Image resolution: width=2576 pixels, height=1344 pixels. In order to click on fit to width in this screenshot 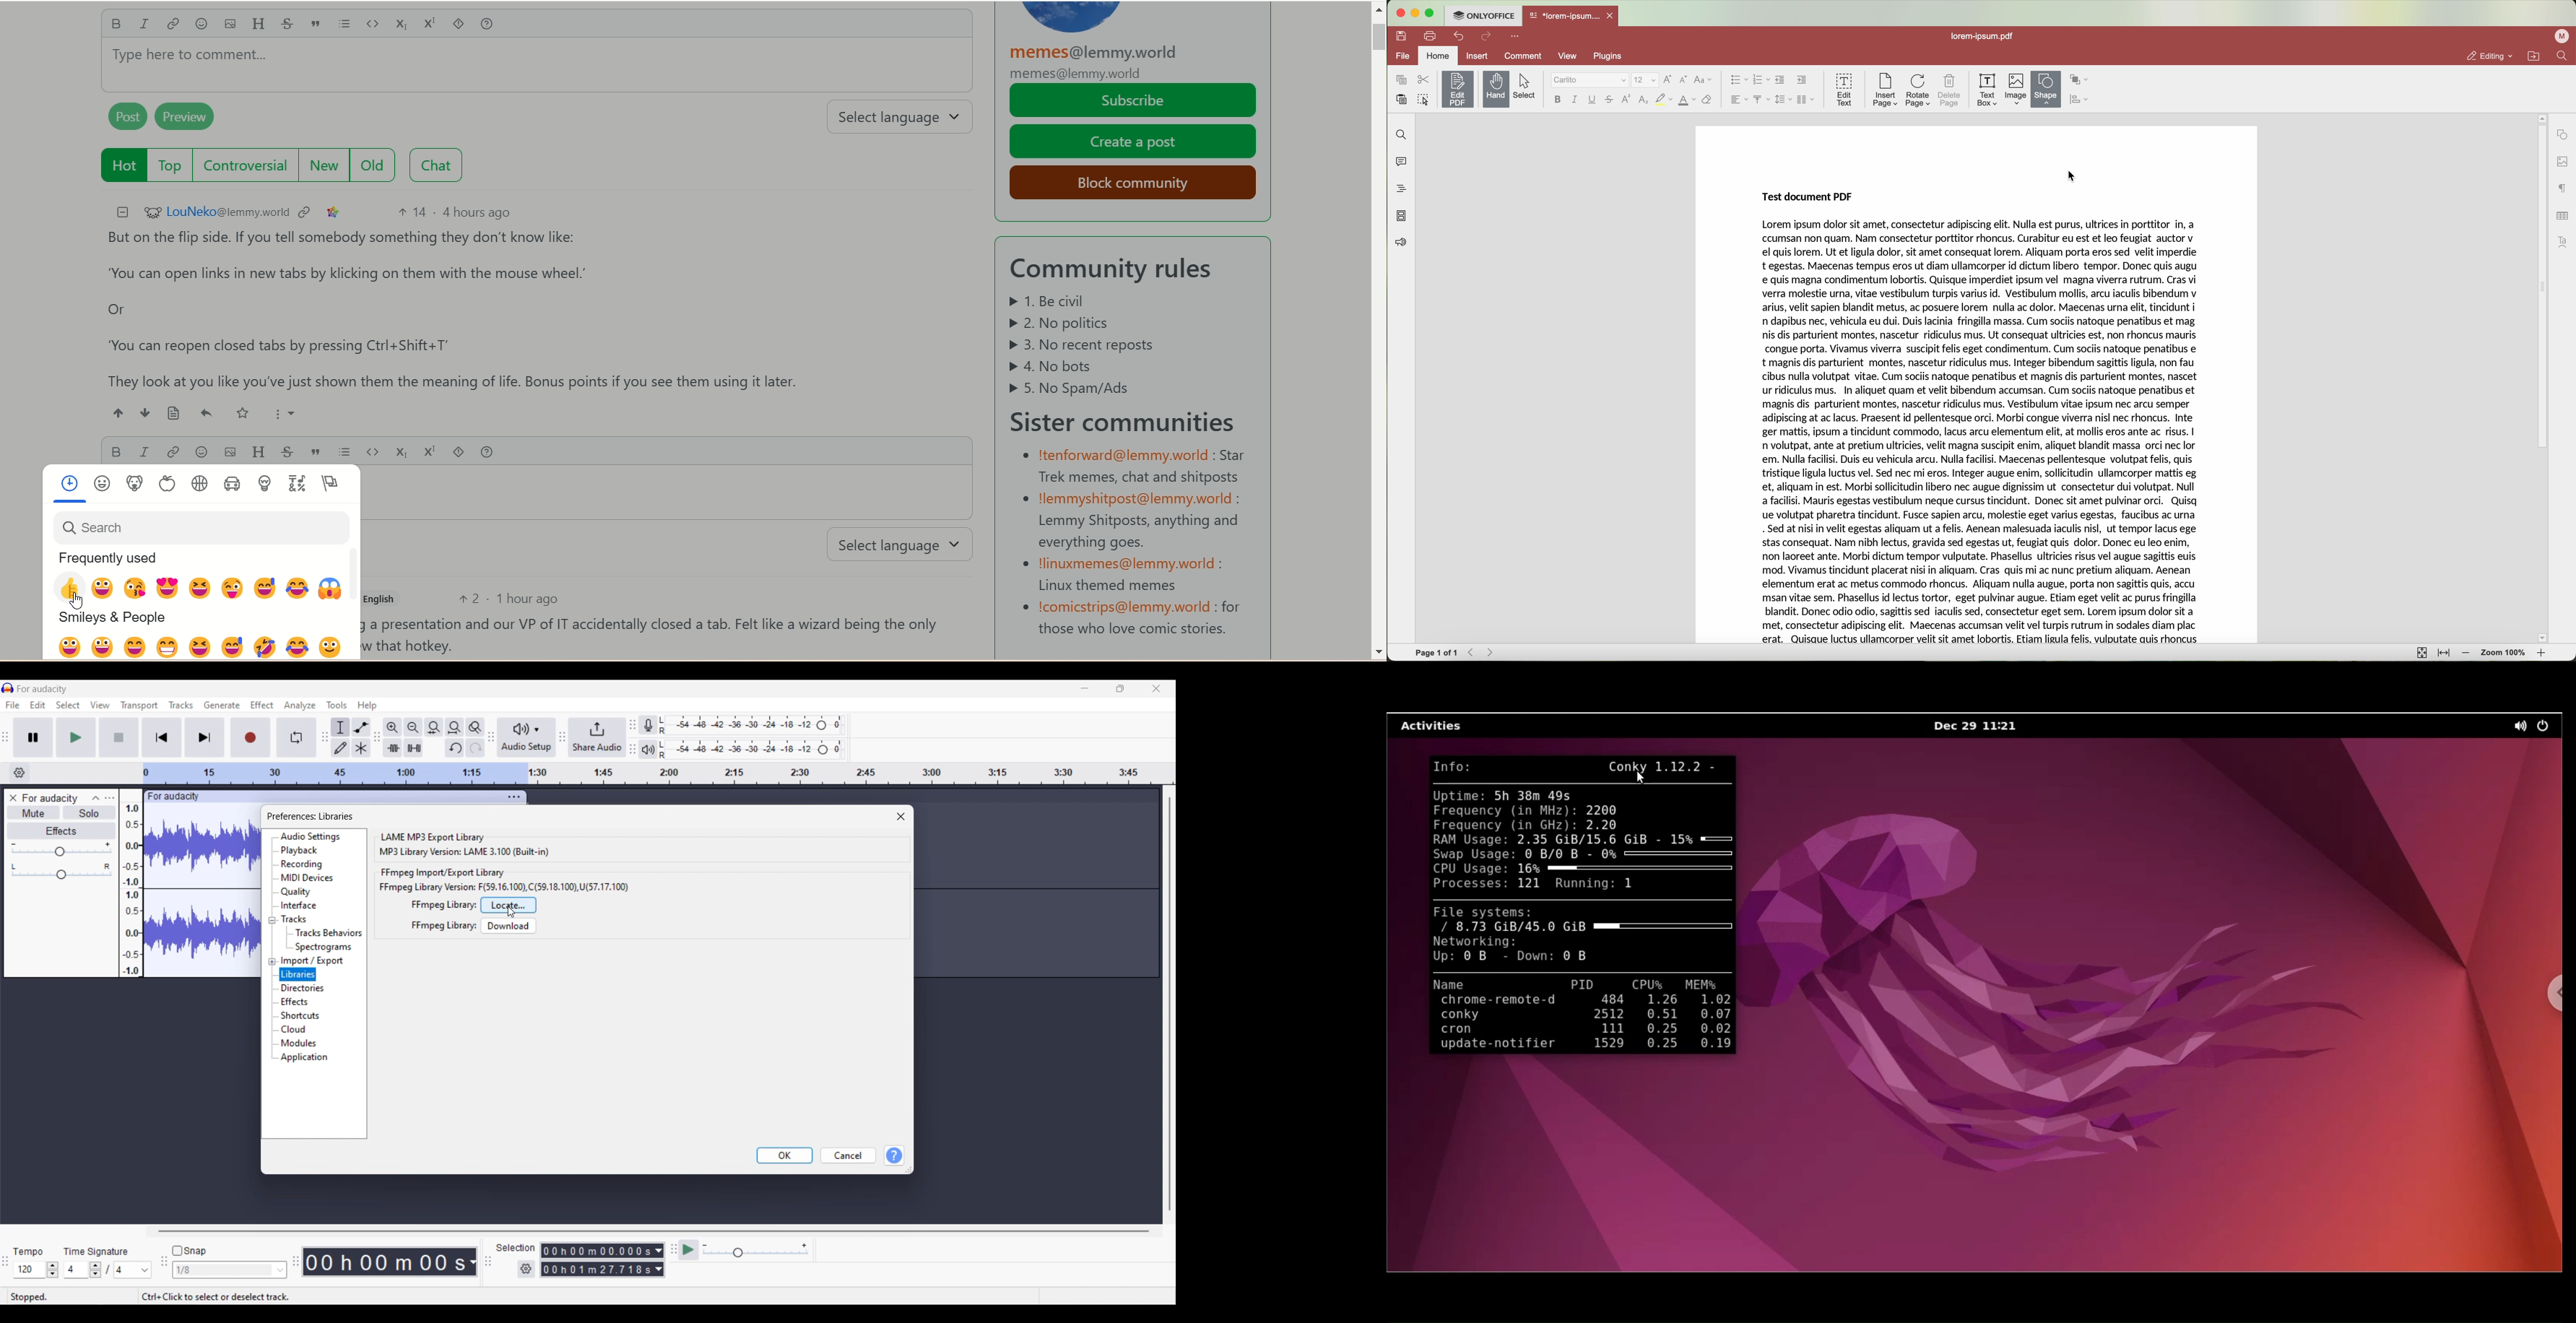, I will do `click(2445, 653)`.